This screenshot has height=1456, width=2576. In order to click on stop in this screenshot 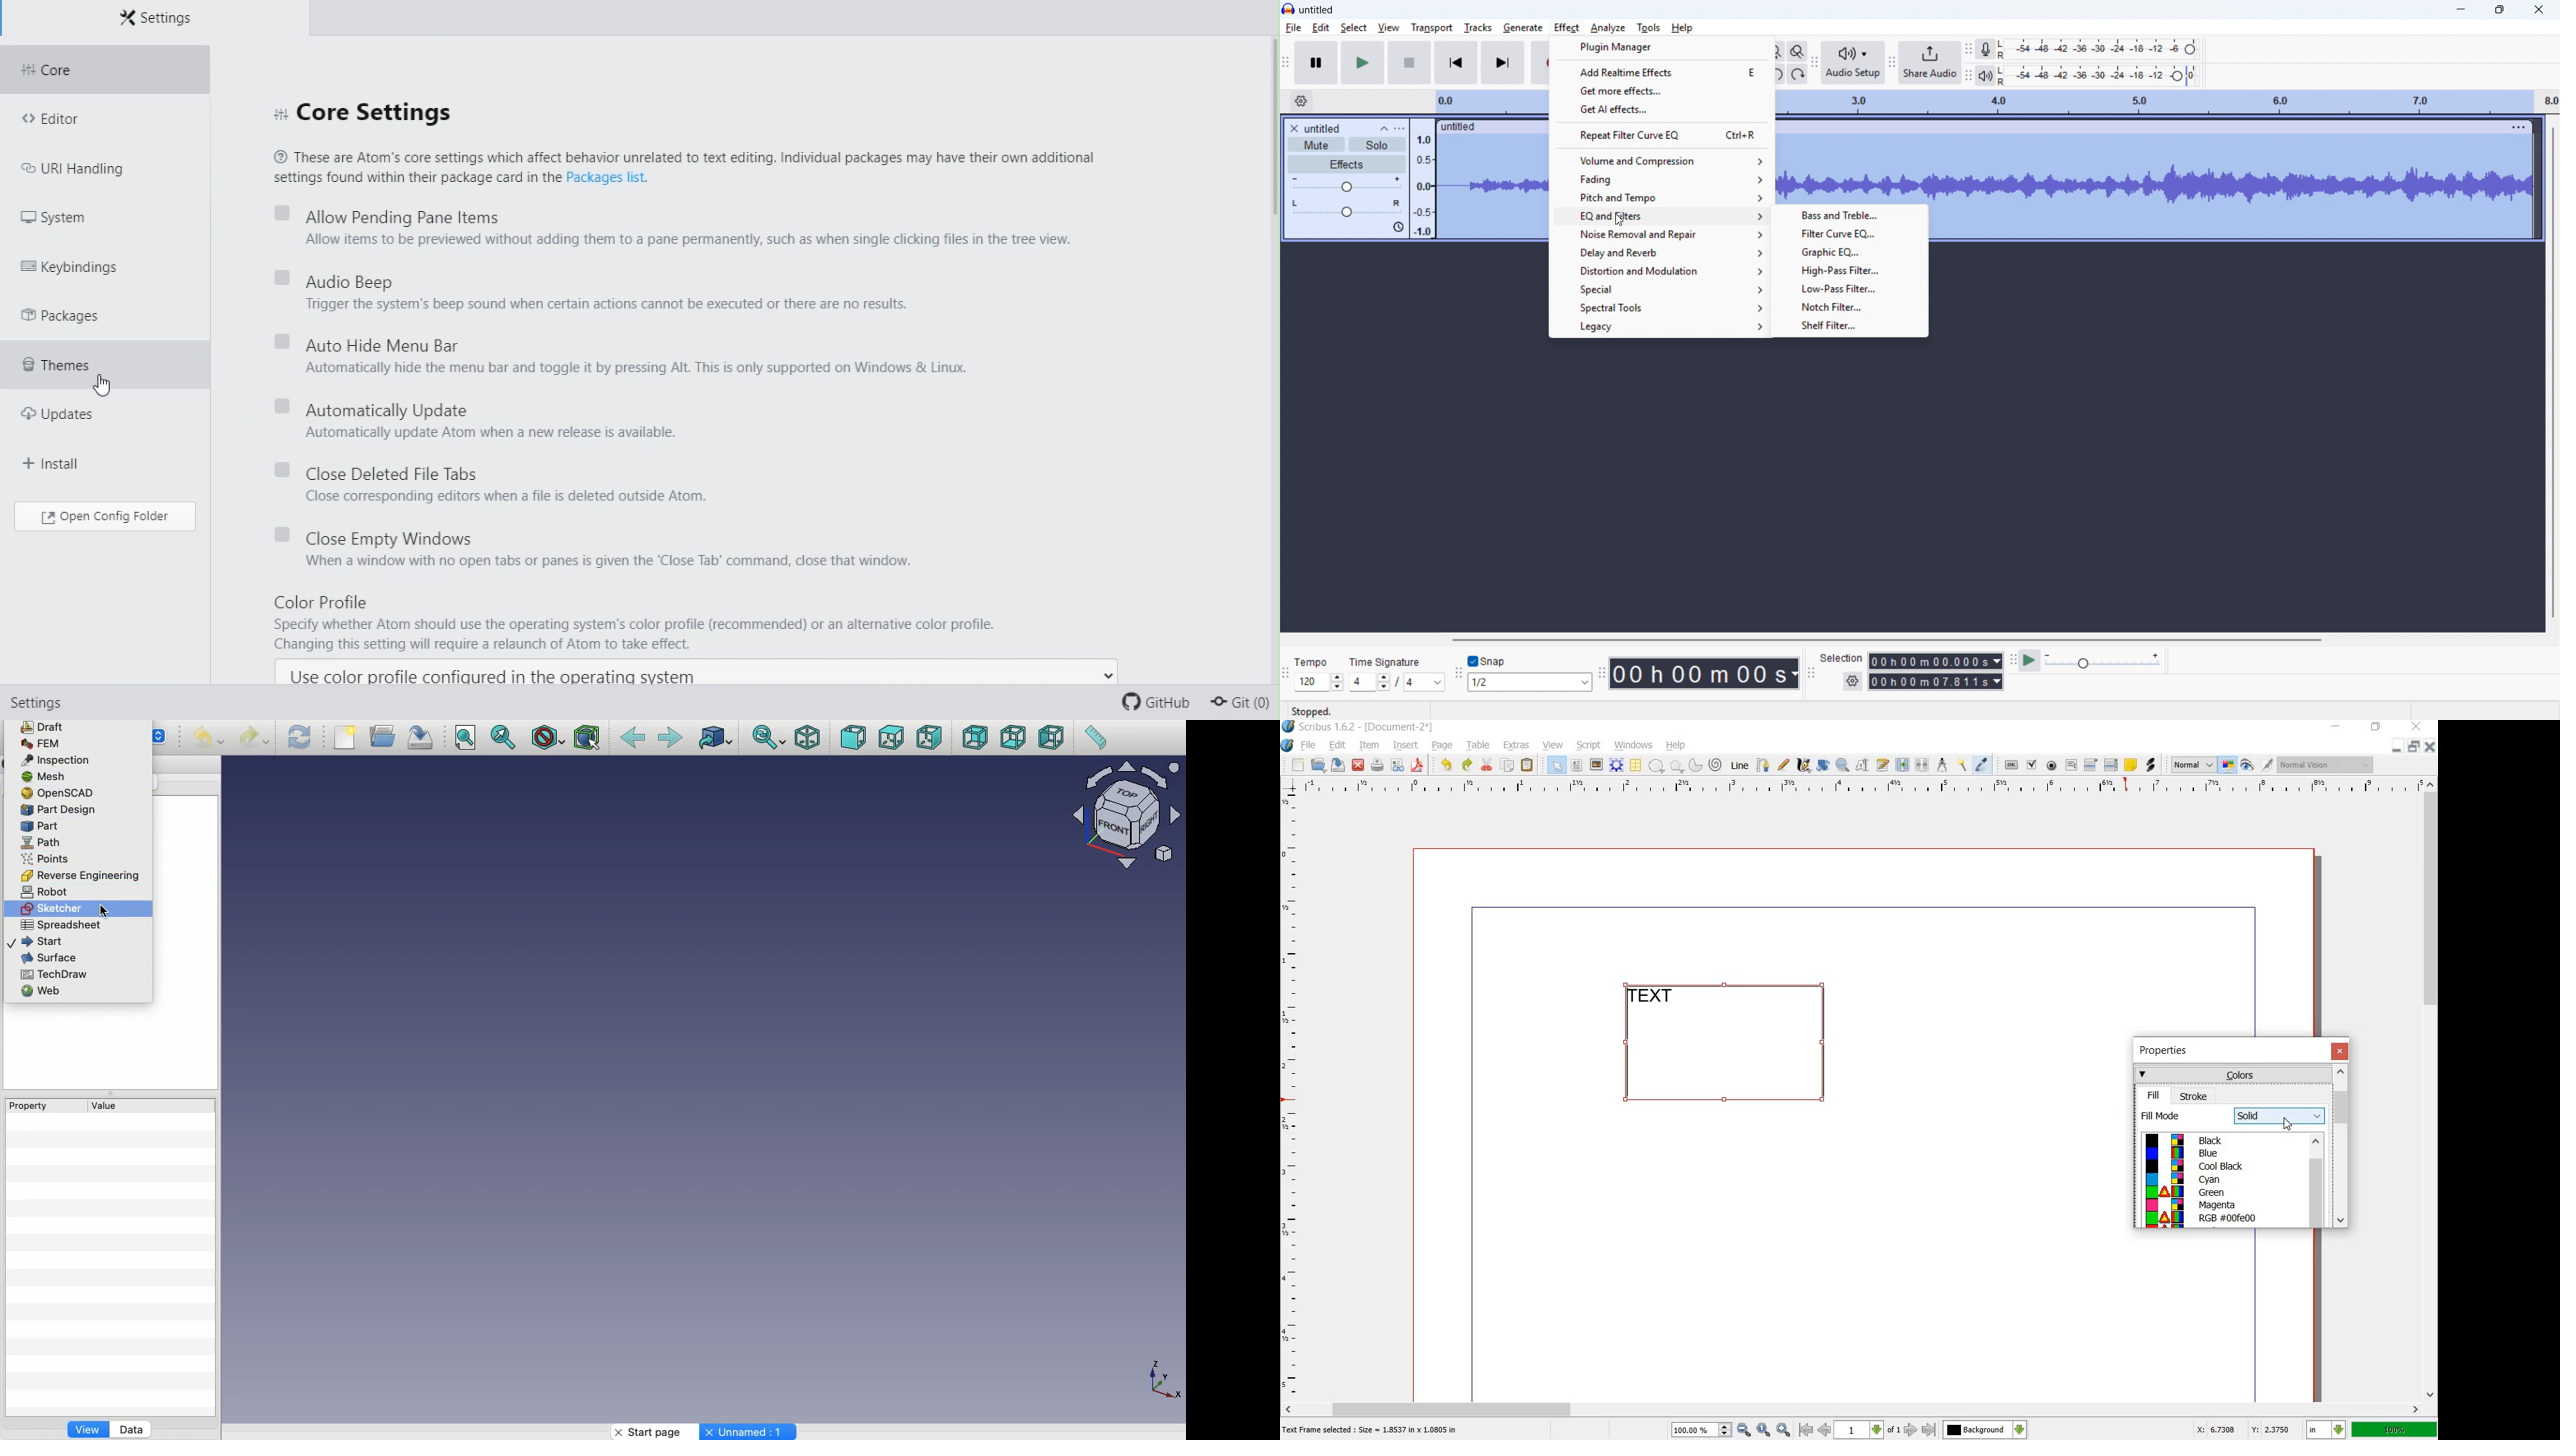, I will do `click(1410, 63)`.